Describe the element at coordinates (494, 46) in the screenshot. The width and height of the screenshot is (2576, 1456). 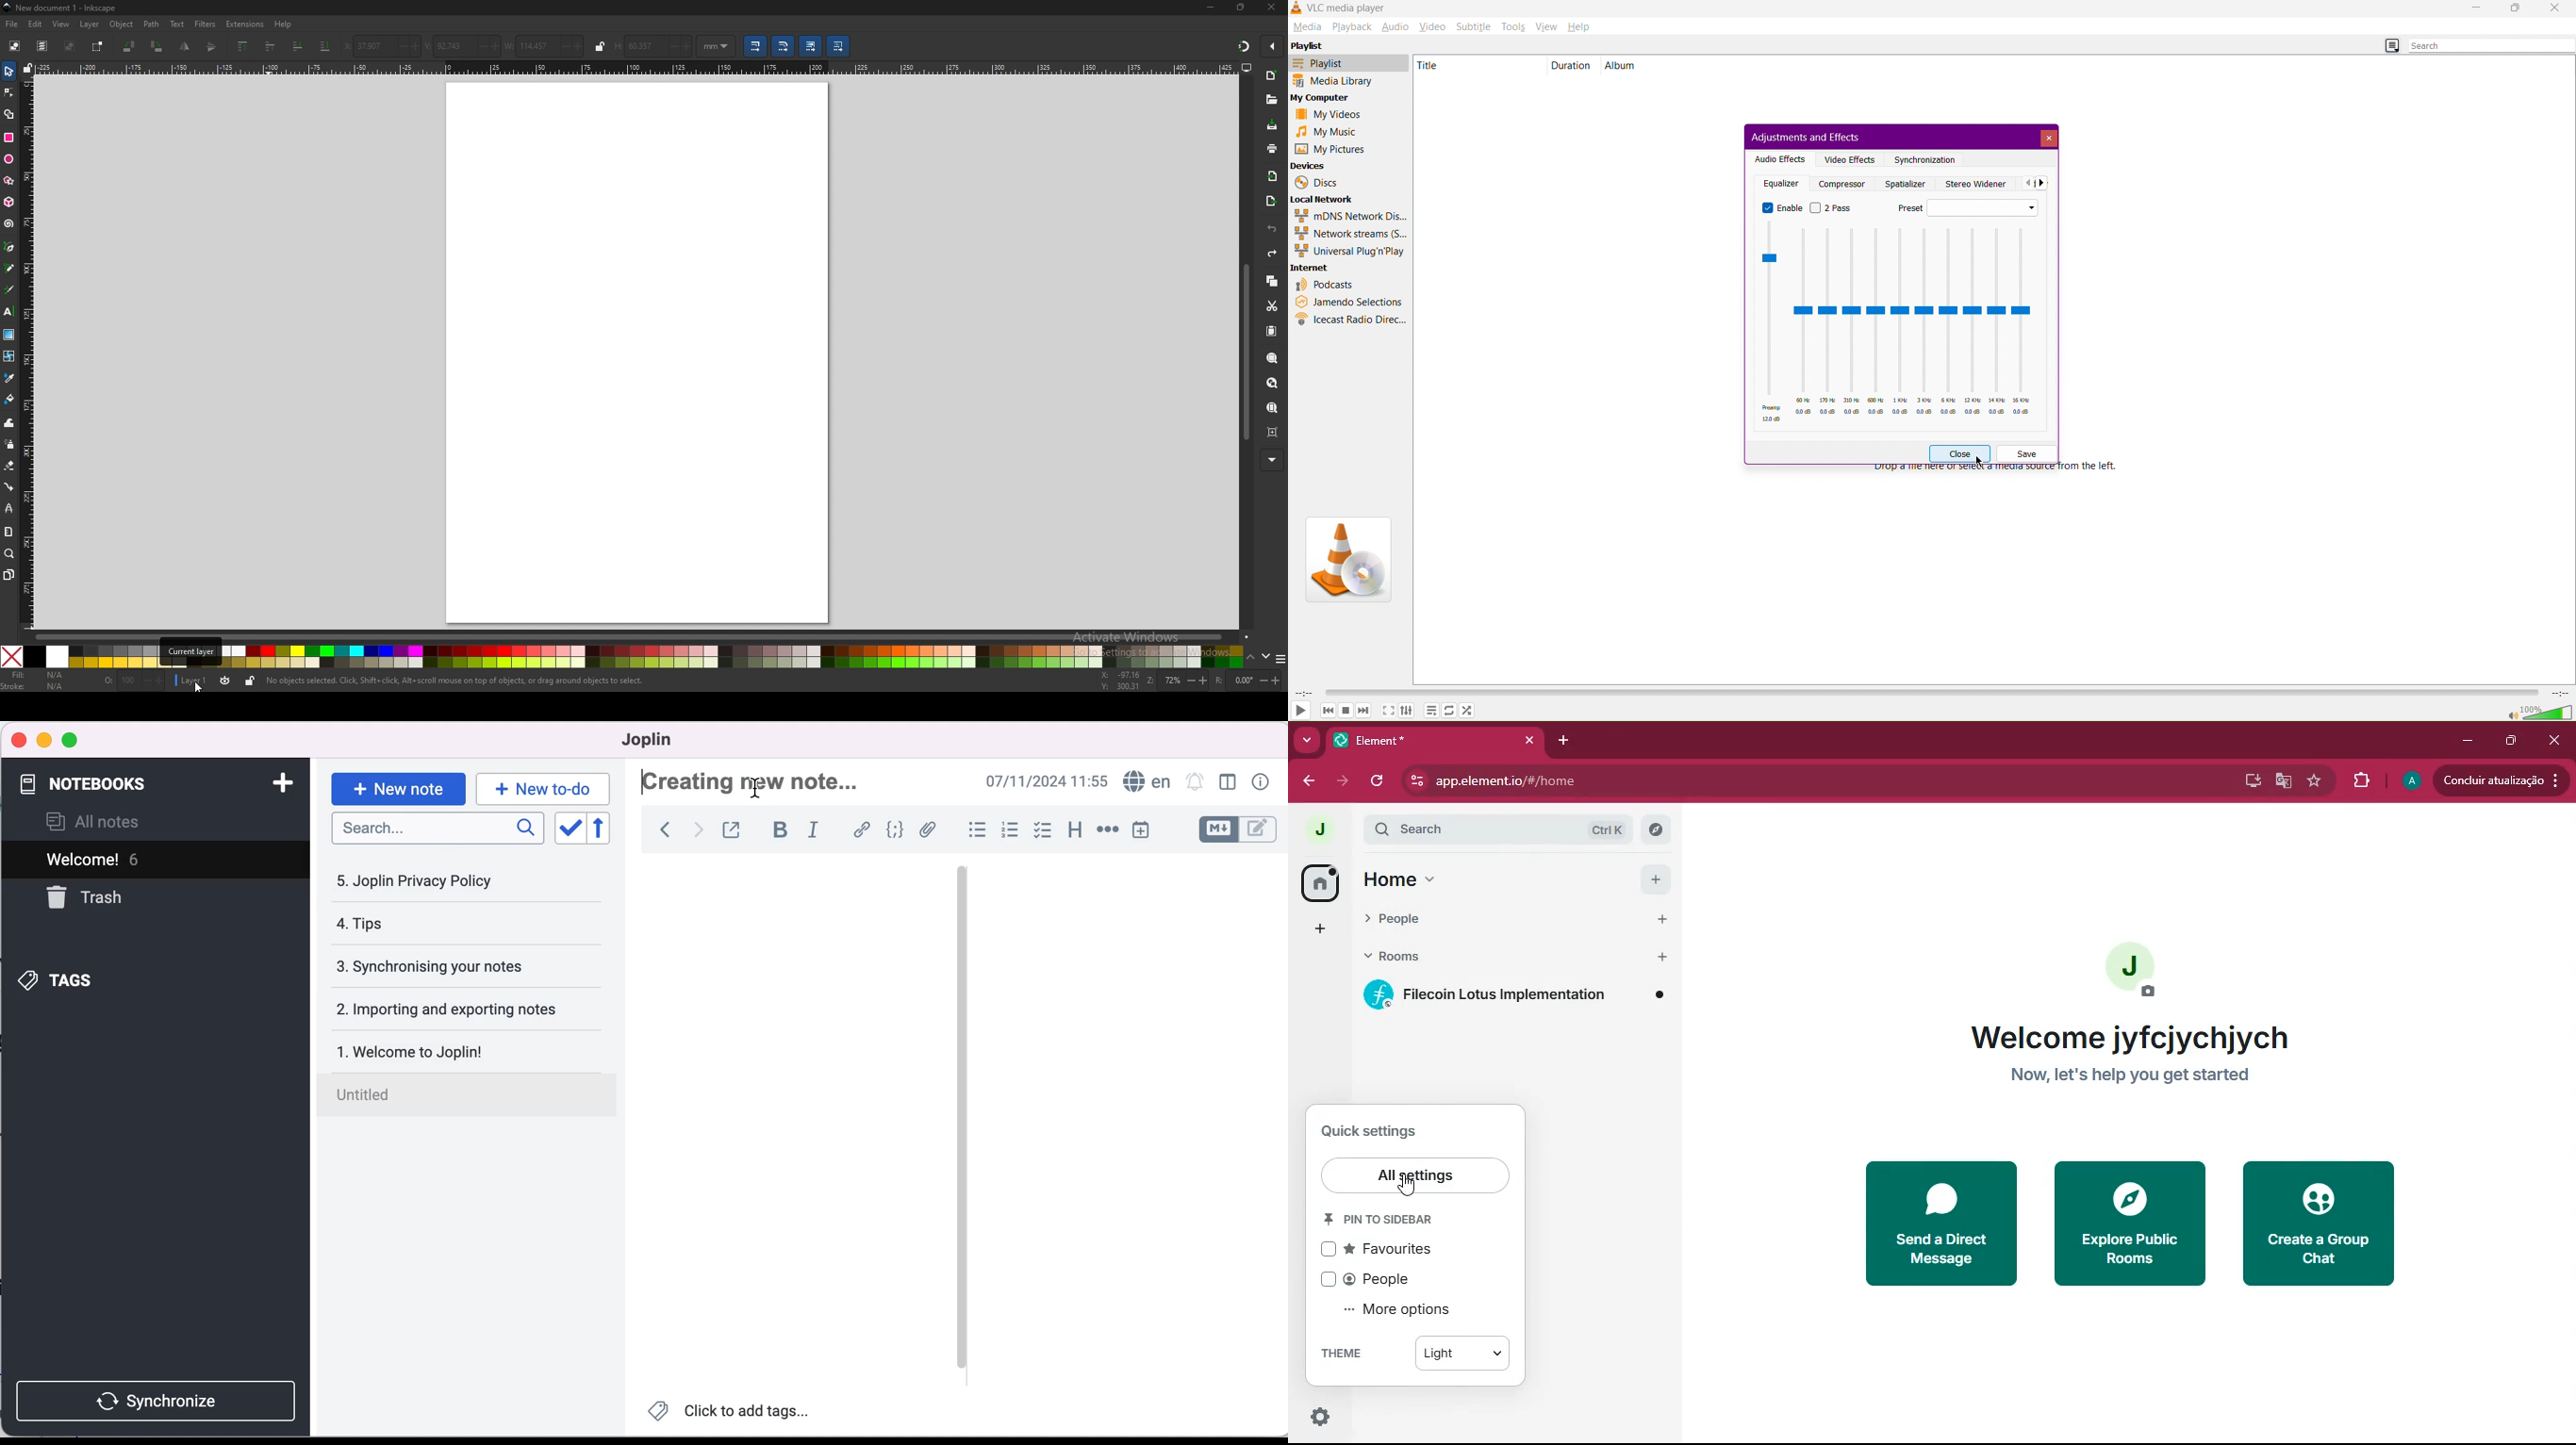
I see `increase` at that location.